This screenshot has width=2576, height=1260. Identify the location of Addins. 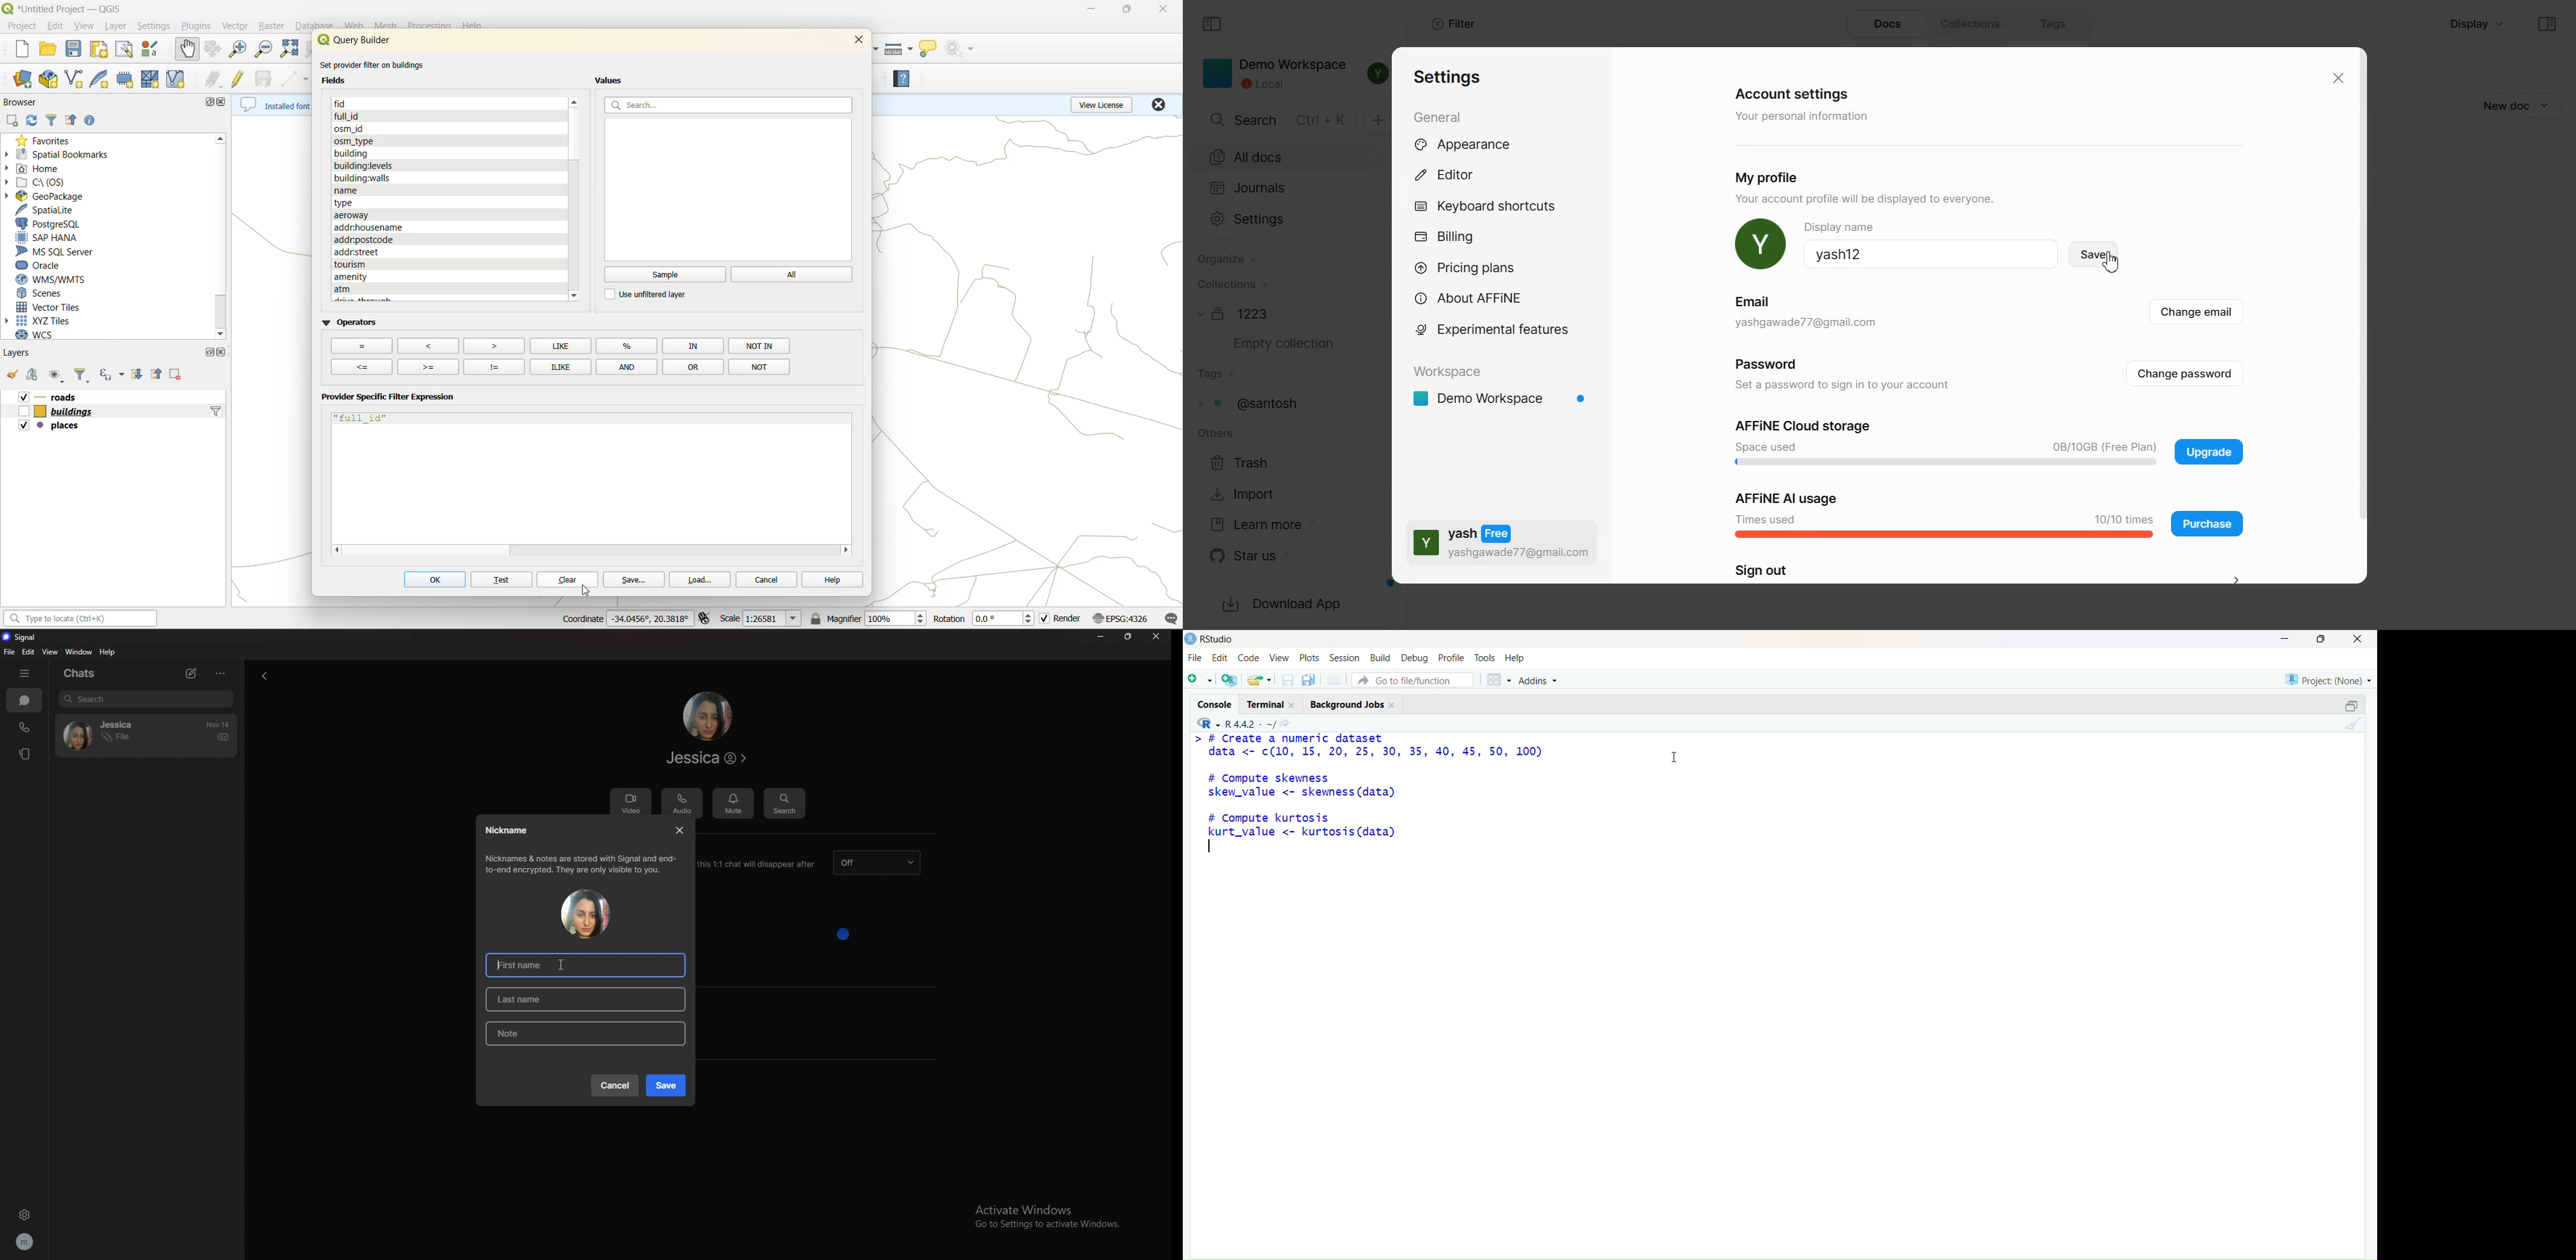
(1543, 680).